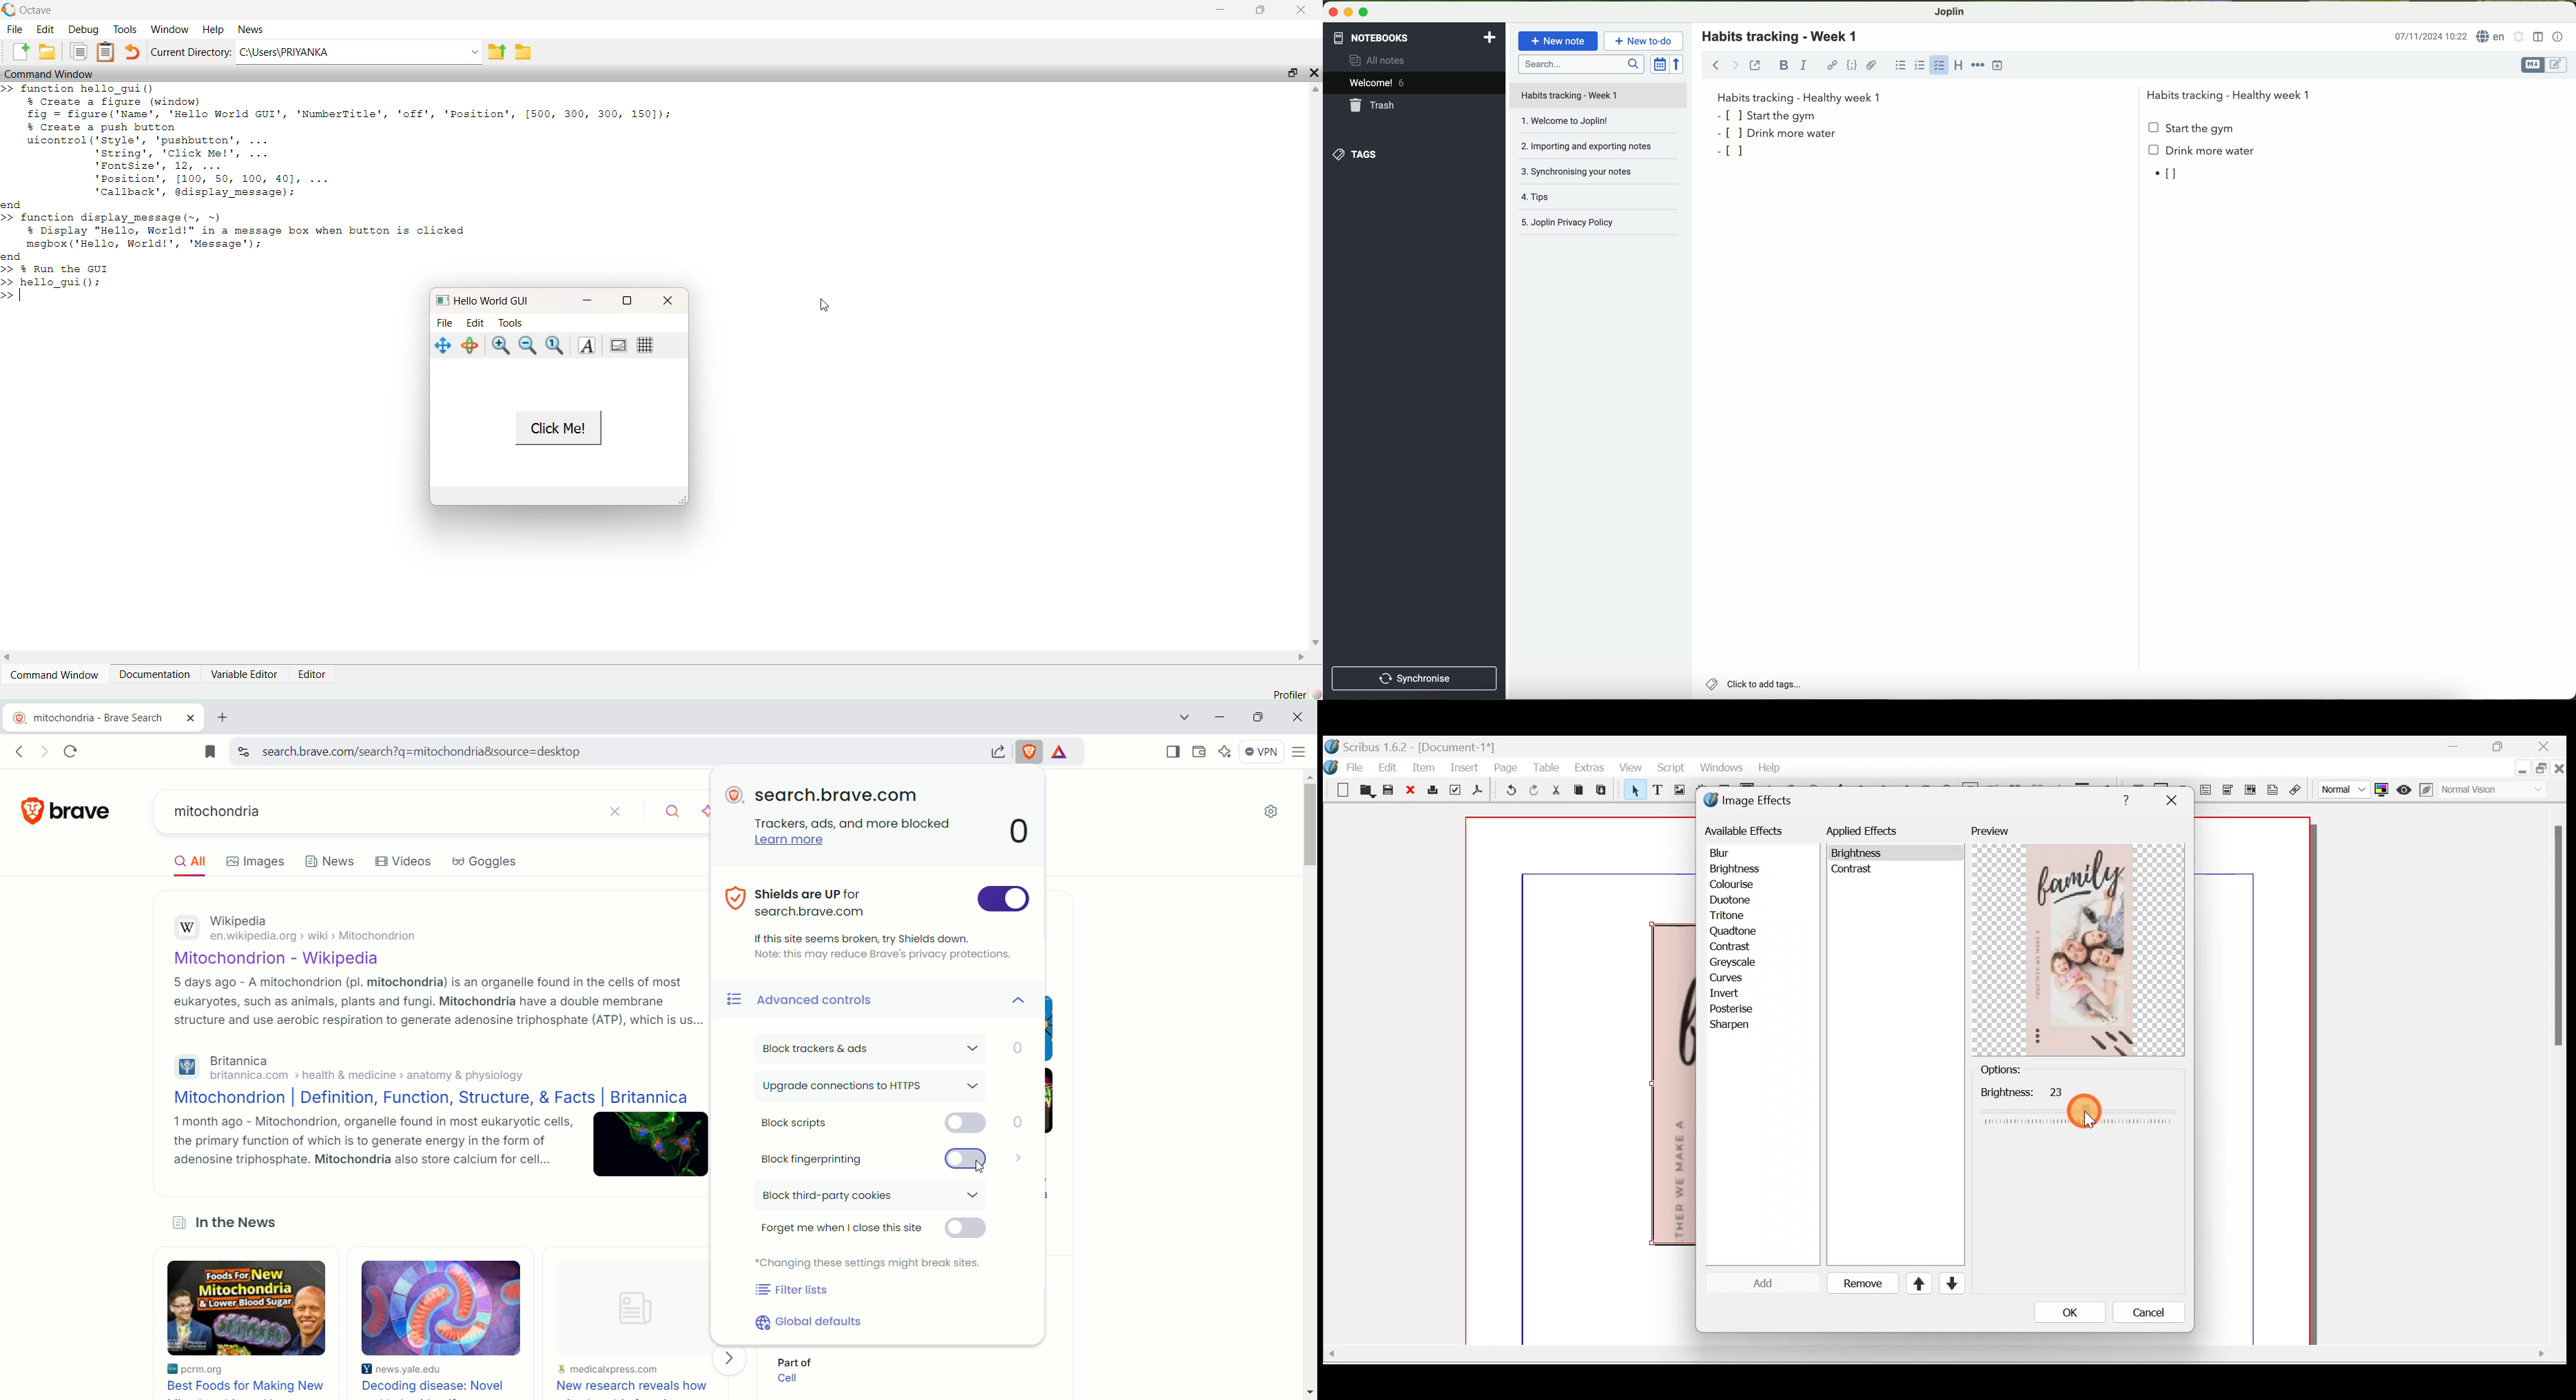 Image resolution: width=2576 pixels, height=1400 pixels. Describe the element at coordinates (1922, 65) in the screenshot. I see `numbered list` at that location.